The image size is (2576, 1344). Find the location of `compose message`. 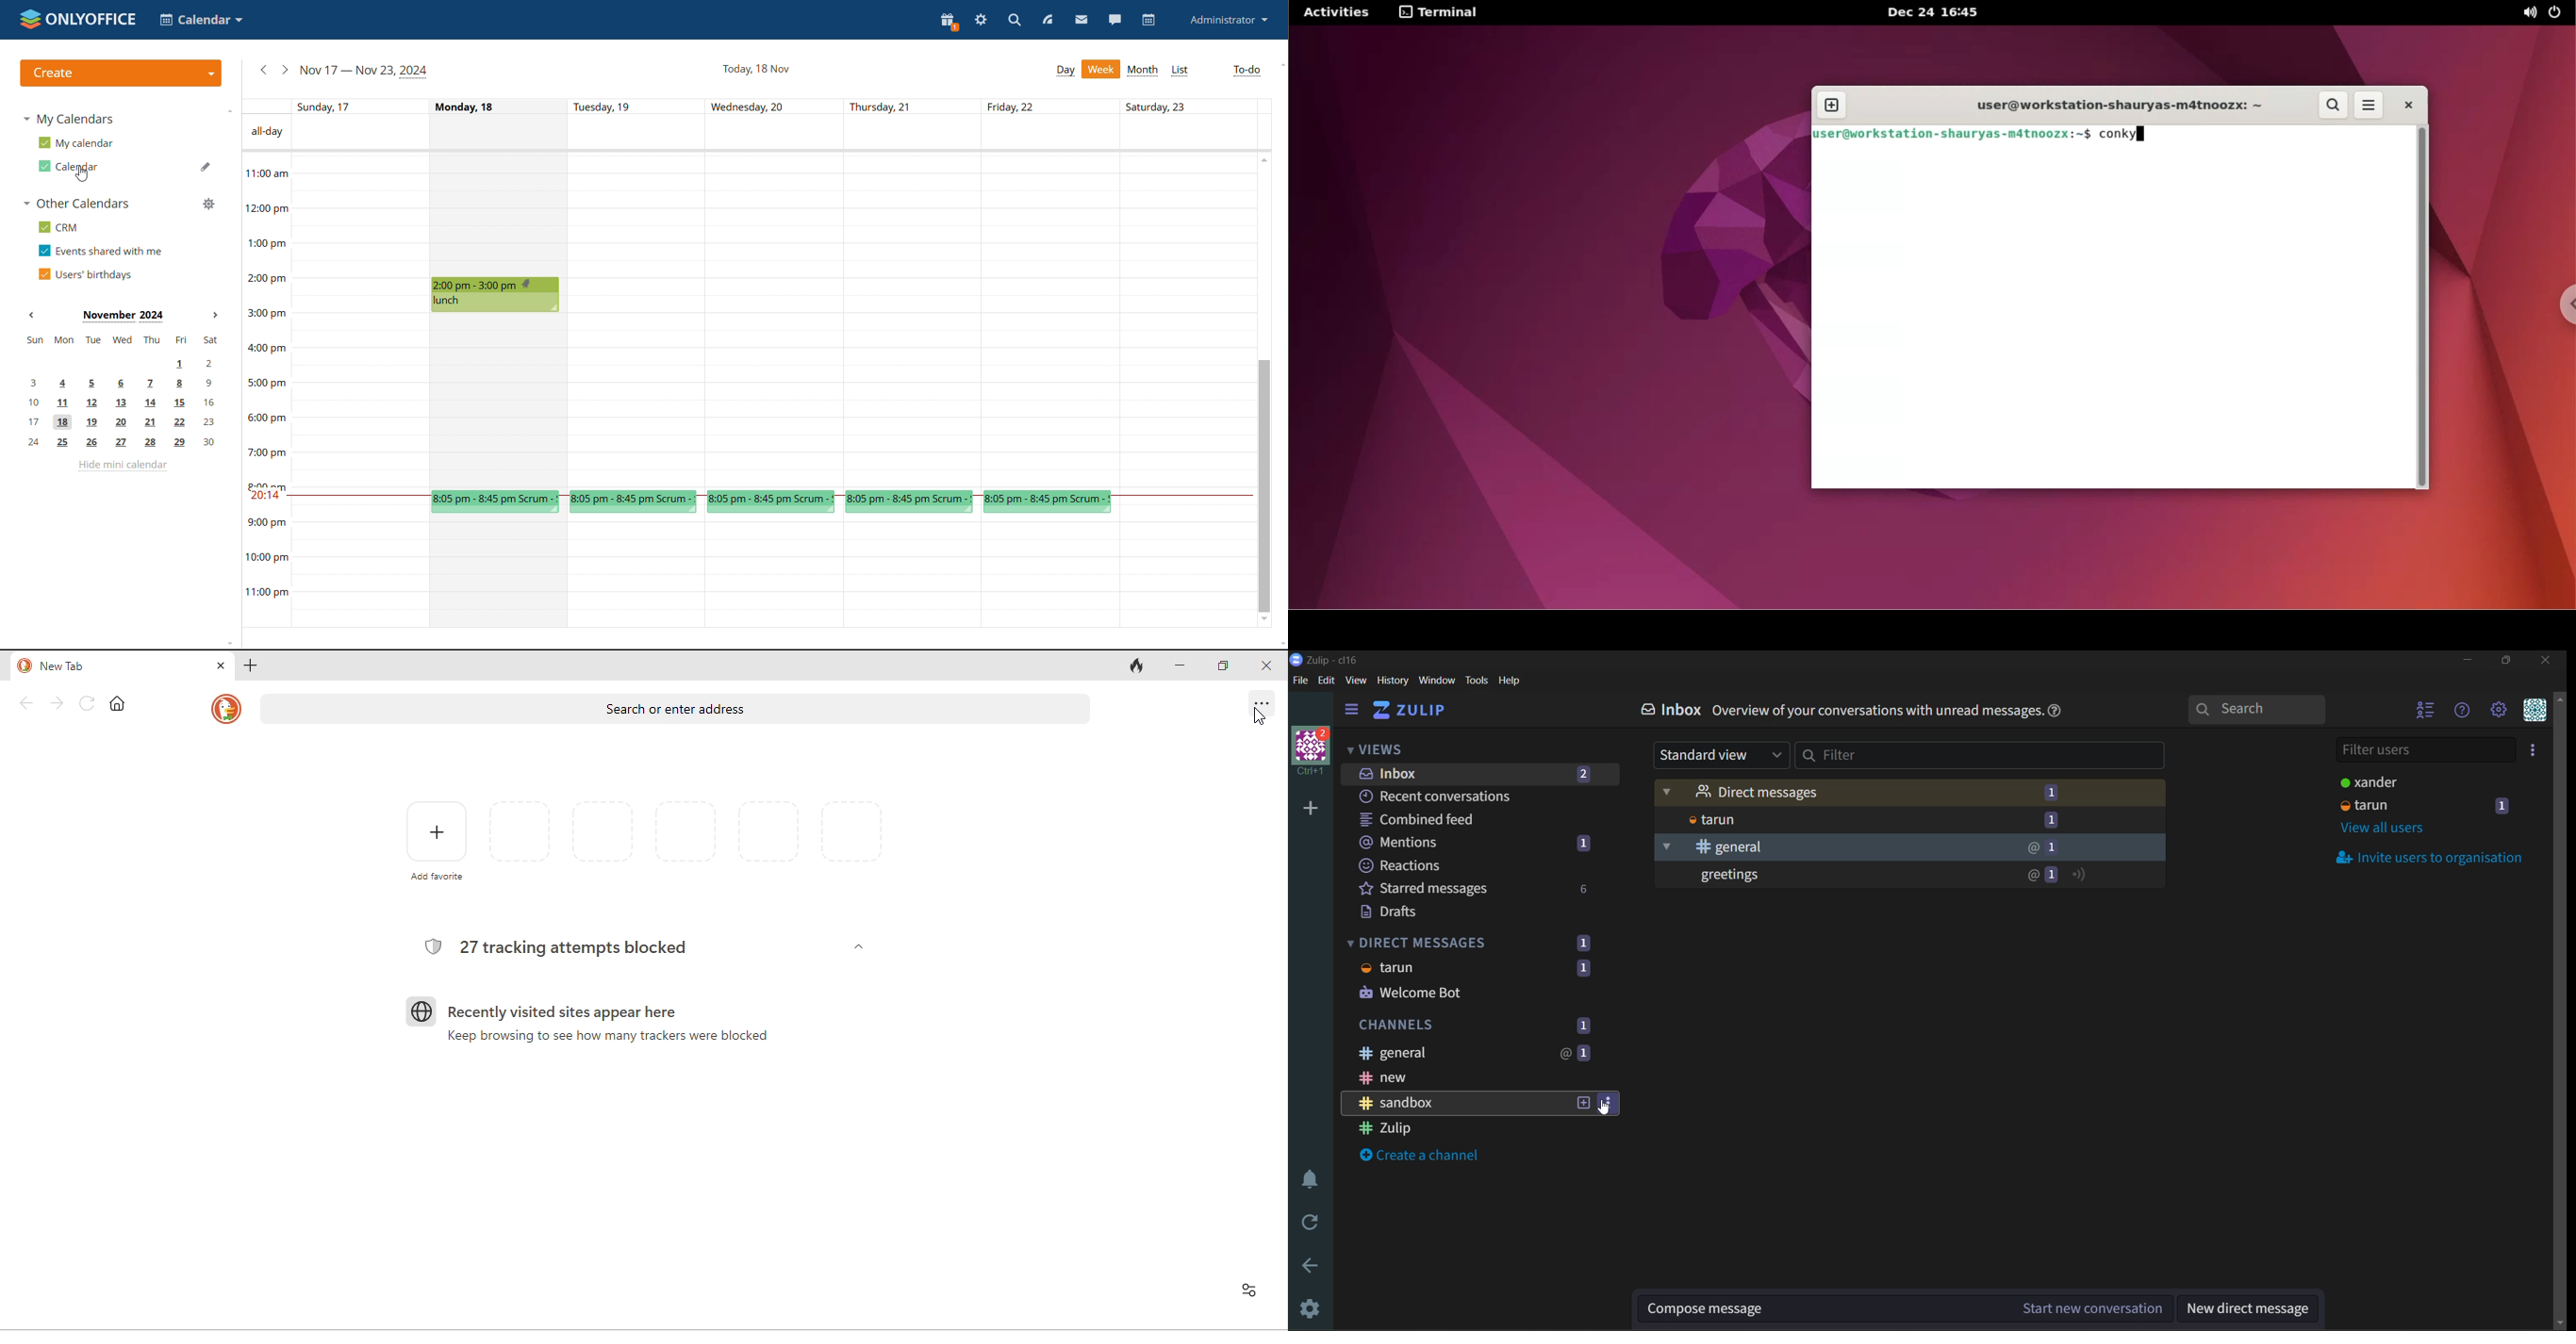

compose message is located at coordinates (1909, 1307).